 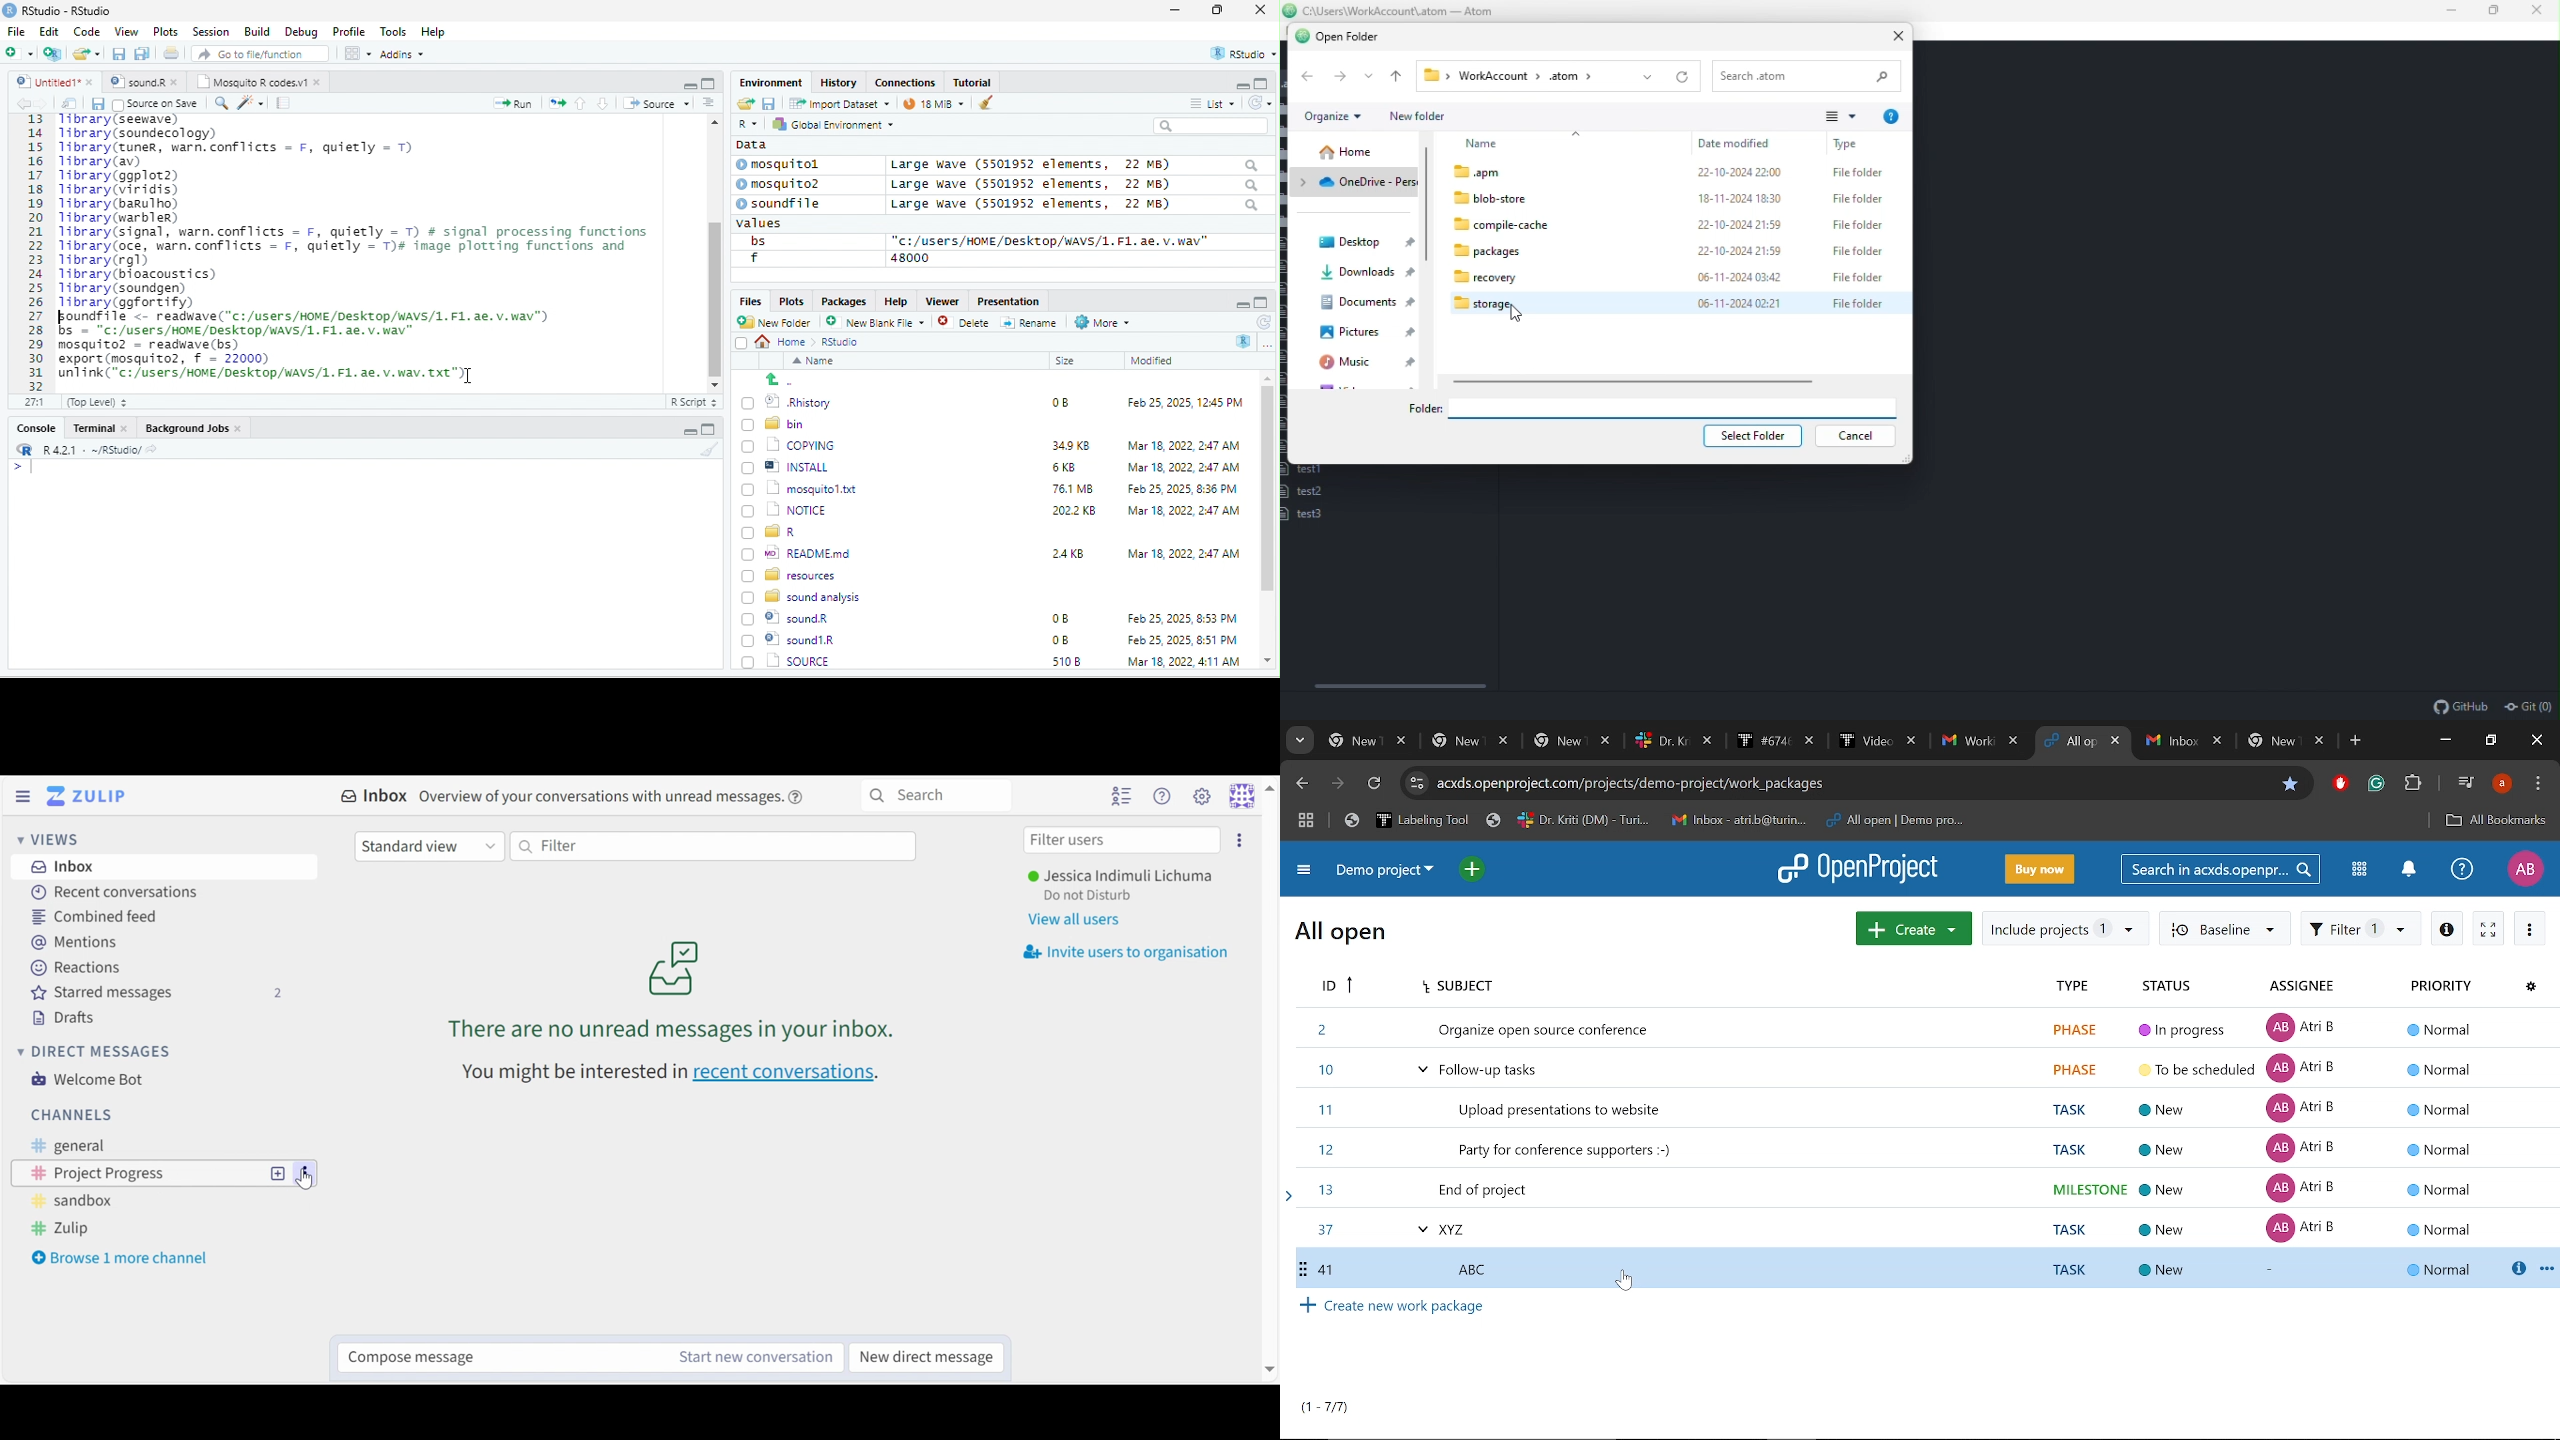 What do you see at coordinates (708, 101) in the screenshot?
I see `sort` at bounding box center [708, 101].